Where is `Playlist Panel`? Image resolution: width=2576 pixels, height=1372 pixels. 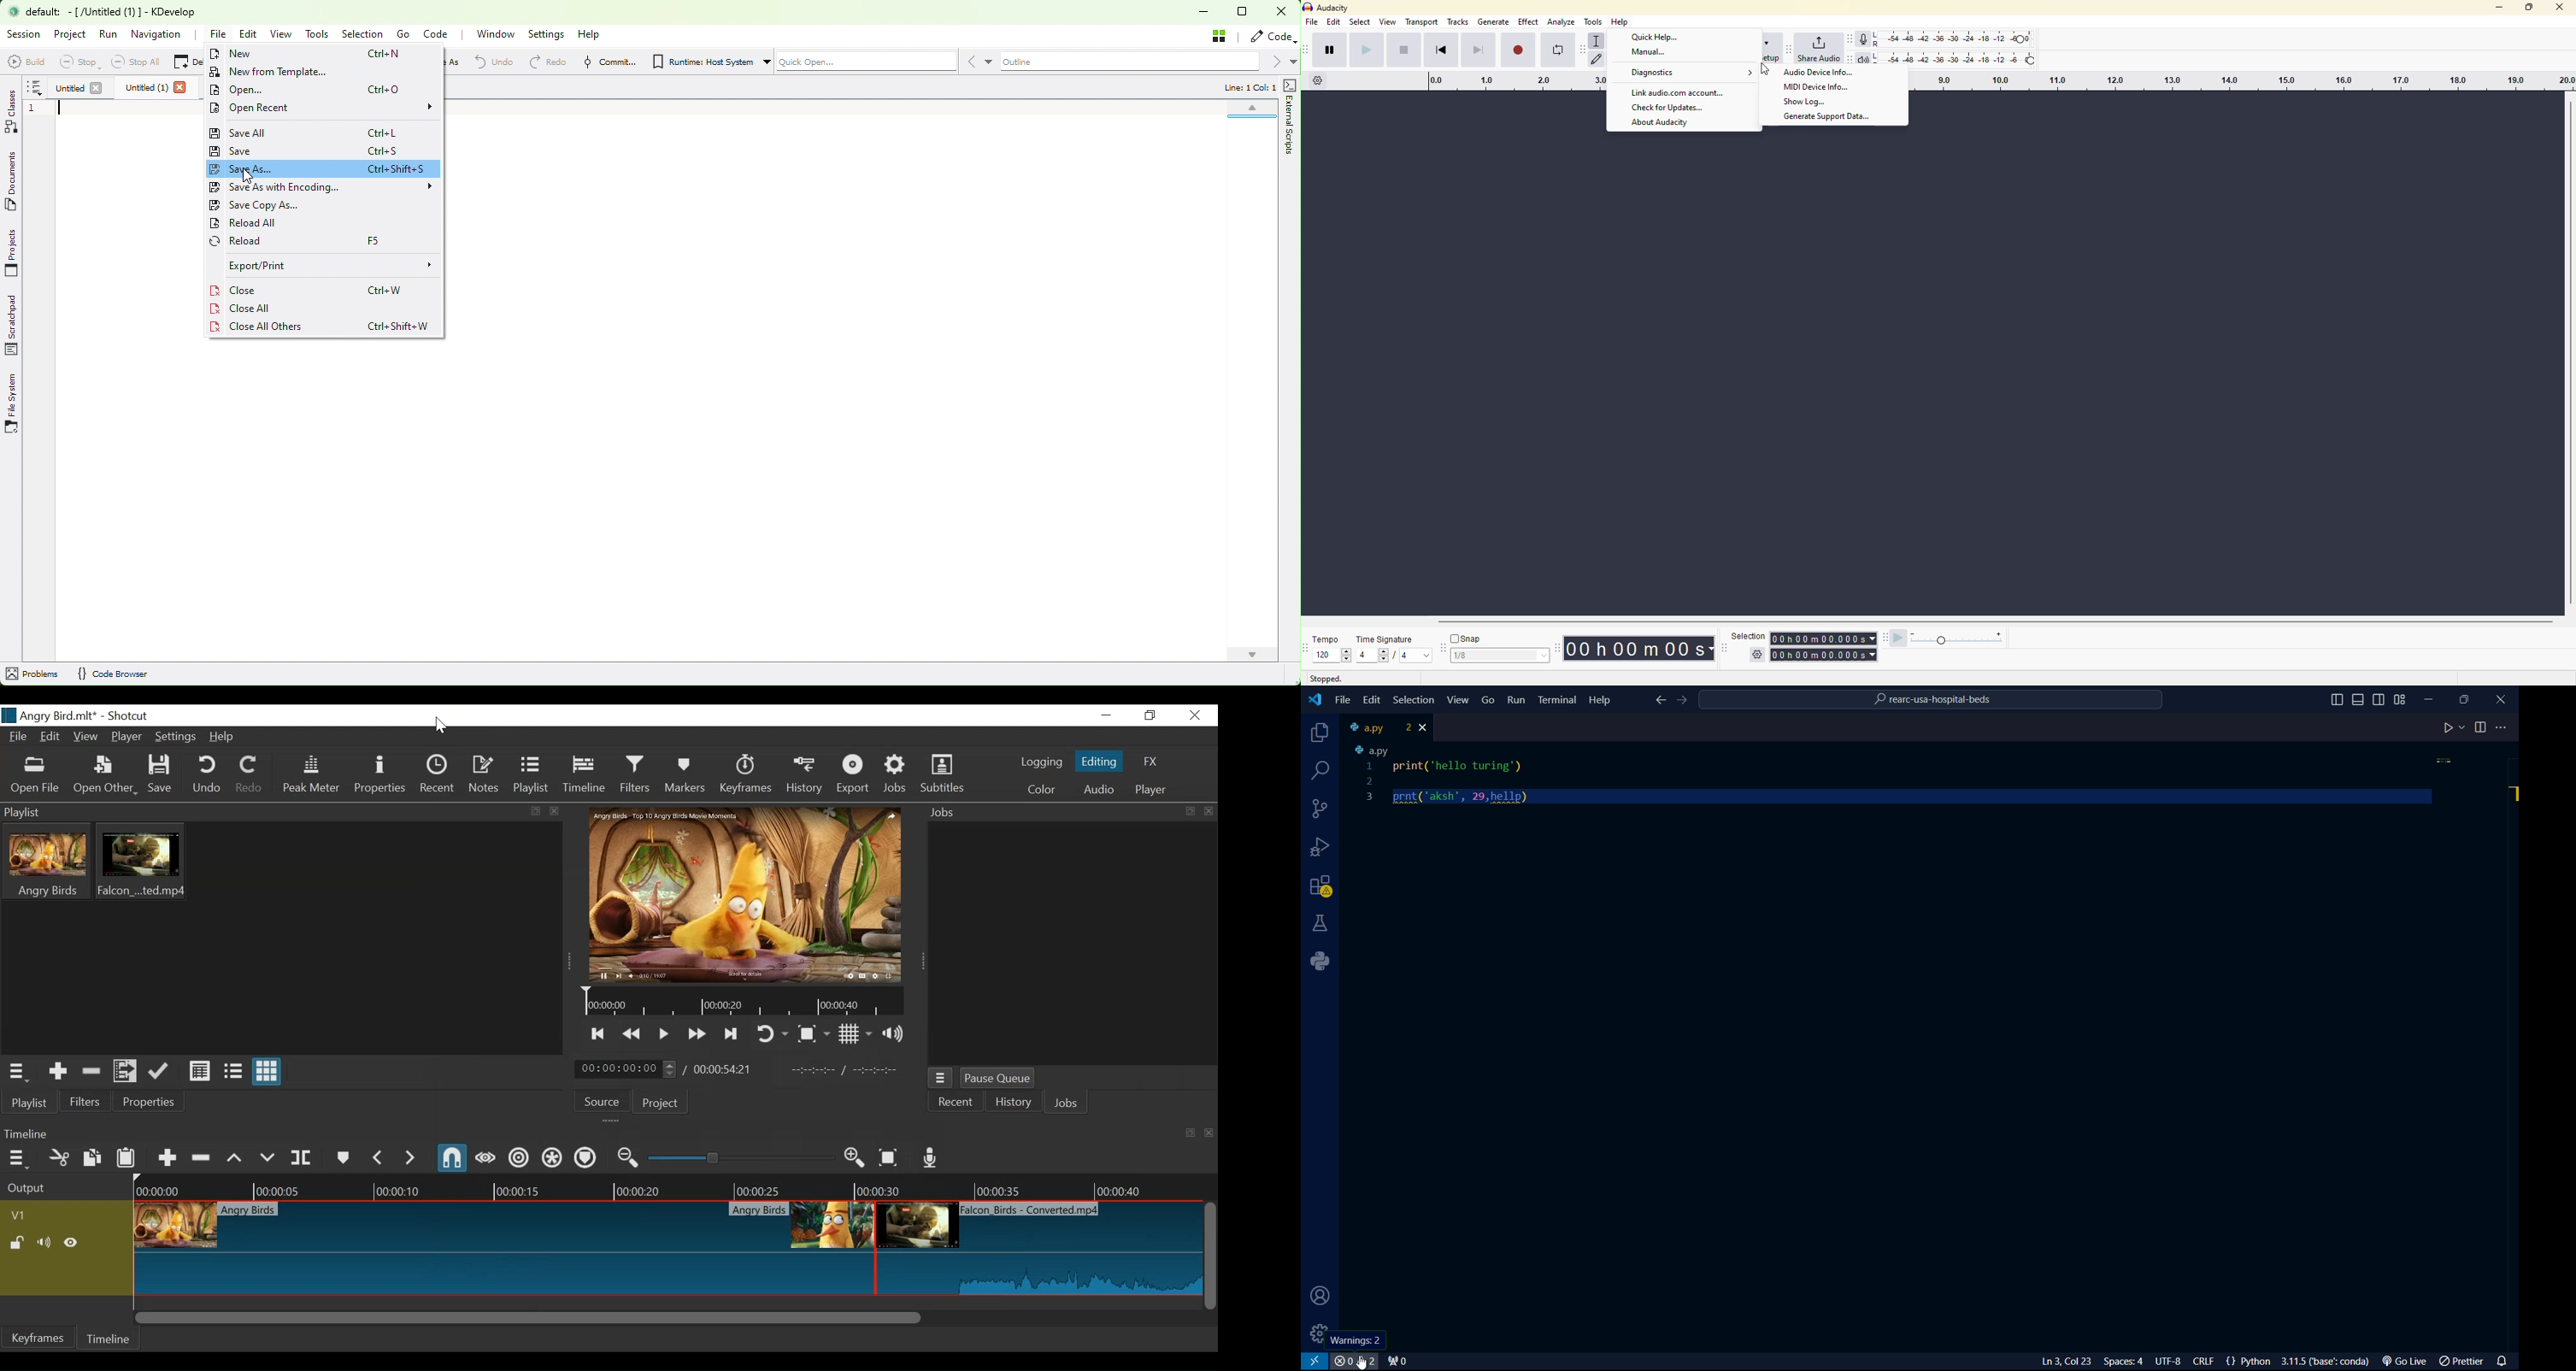 Playlist Panel is located at coordinates (20, 1073).